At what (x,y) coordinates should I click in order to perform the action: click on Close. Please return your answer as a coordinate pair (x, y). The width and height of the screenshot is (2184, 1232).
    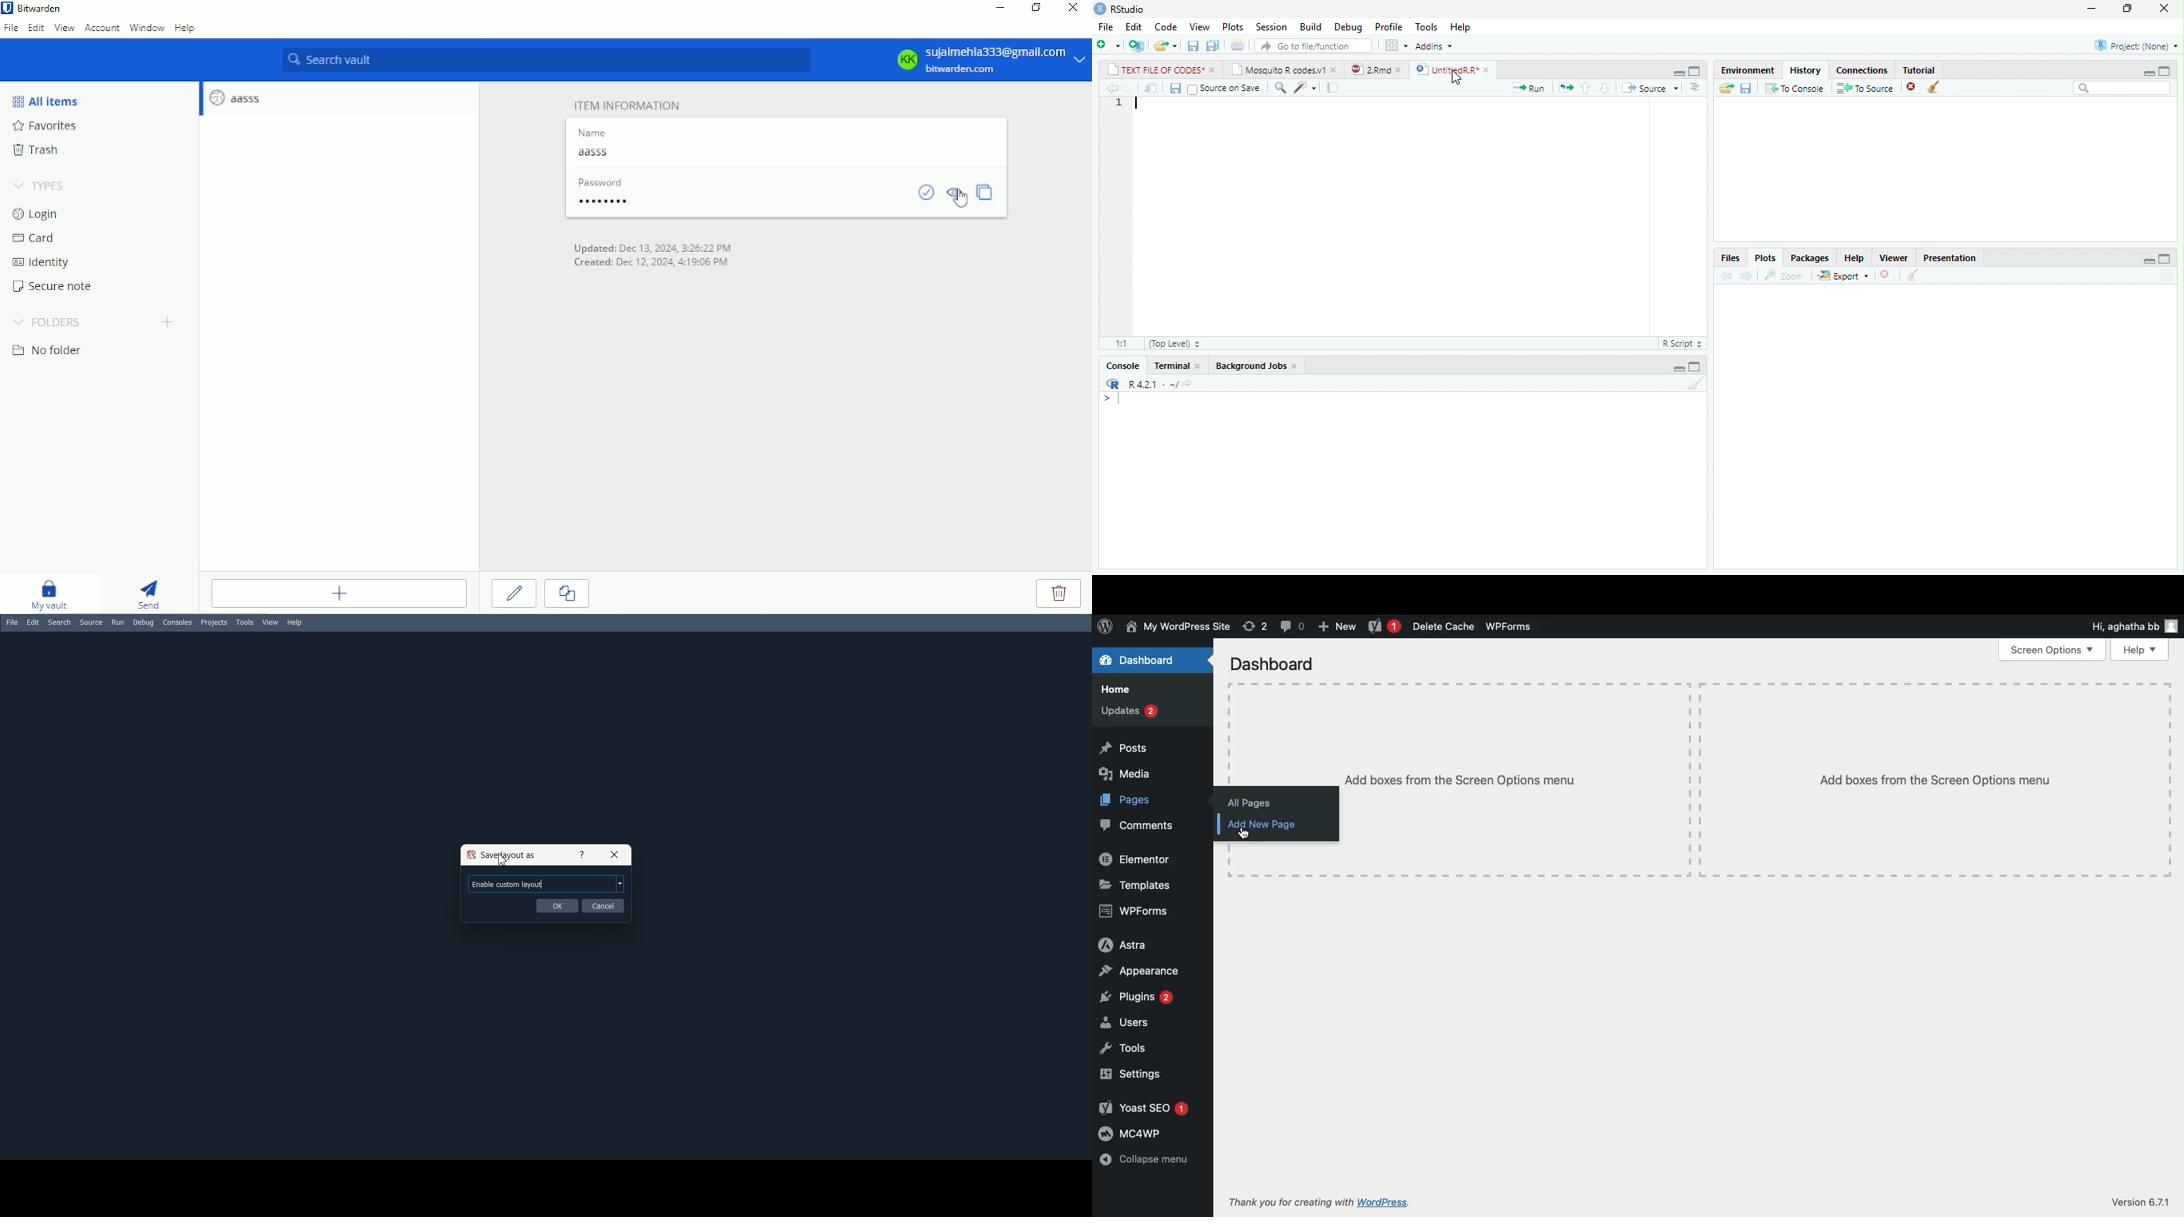
    Looking at the image, I should click on (1074, 9).